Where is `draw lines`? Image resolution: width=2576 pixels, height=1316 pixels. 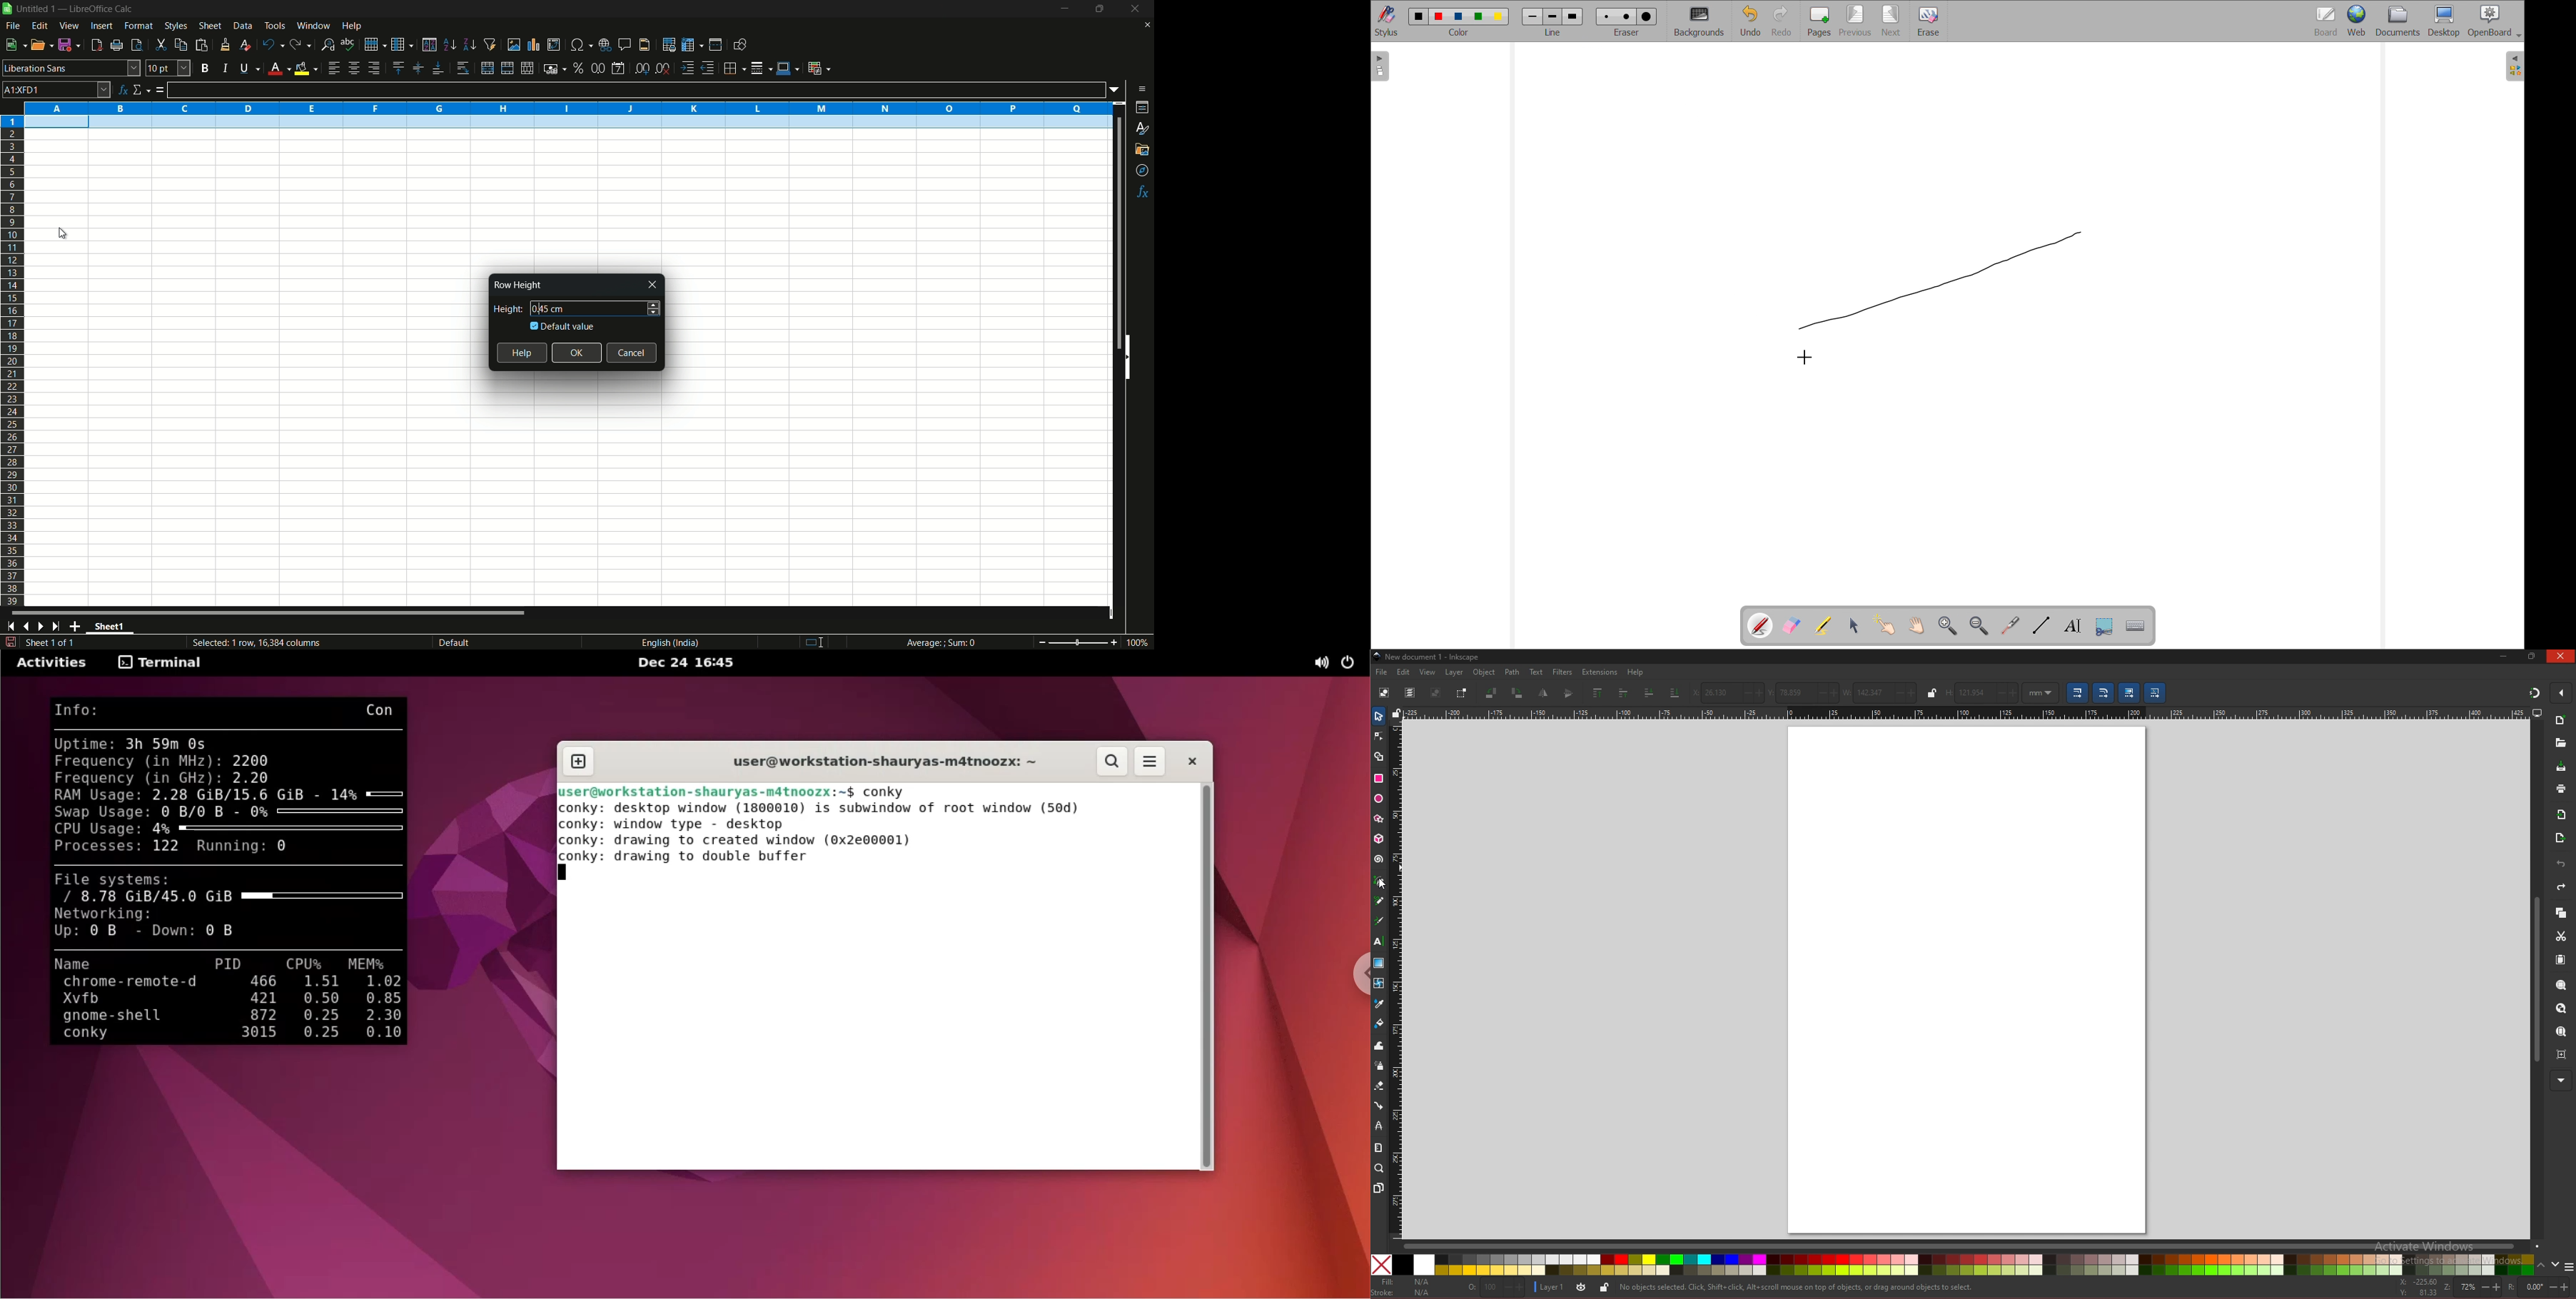
draw lines is located at coordinates (2042, 625).